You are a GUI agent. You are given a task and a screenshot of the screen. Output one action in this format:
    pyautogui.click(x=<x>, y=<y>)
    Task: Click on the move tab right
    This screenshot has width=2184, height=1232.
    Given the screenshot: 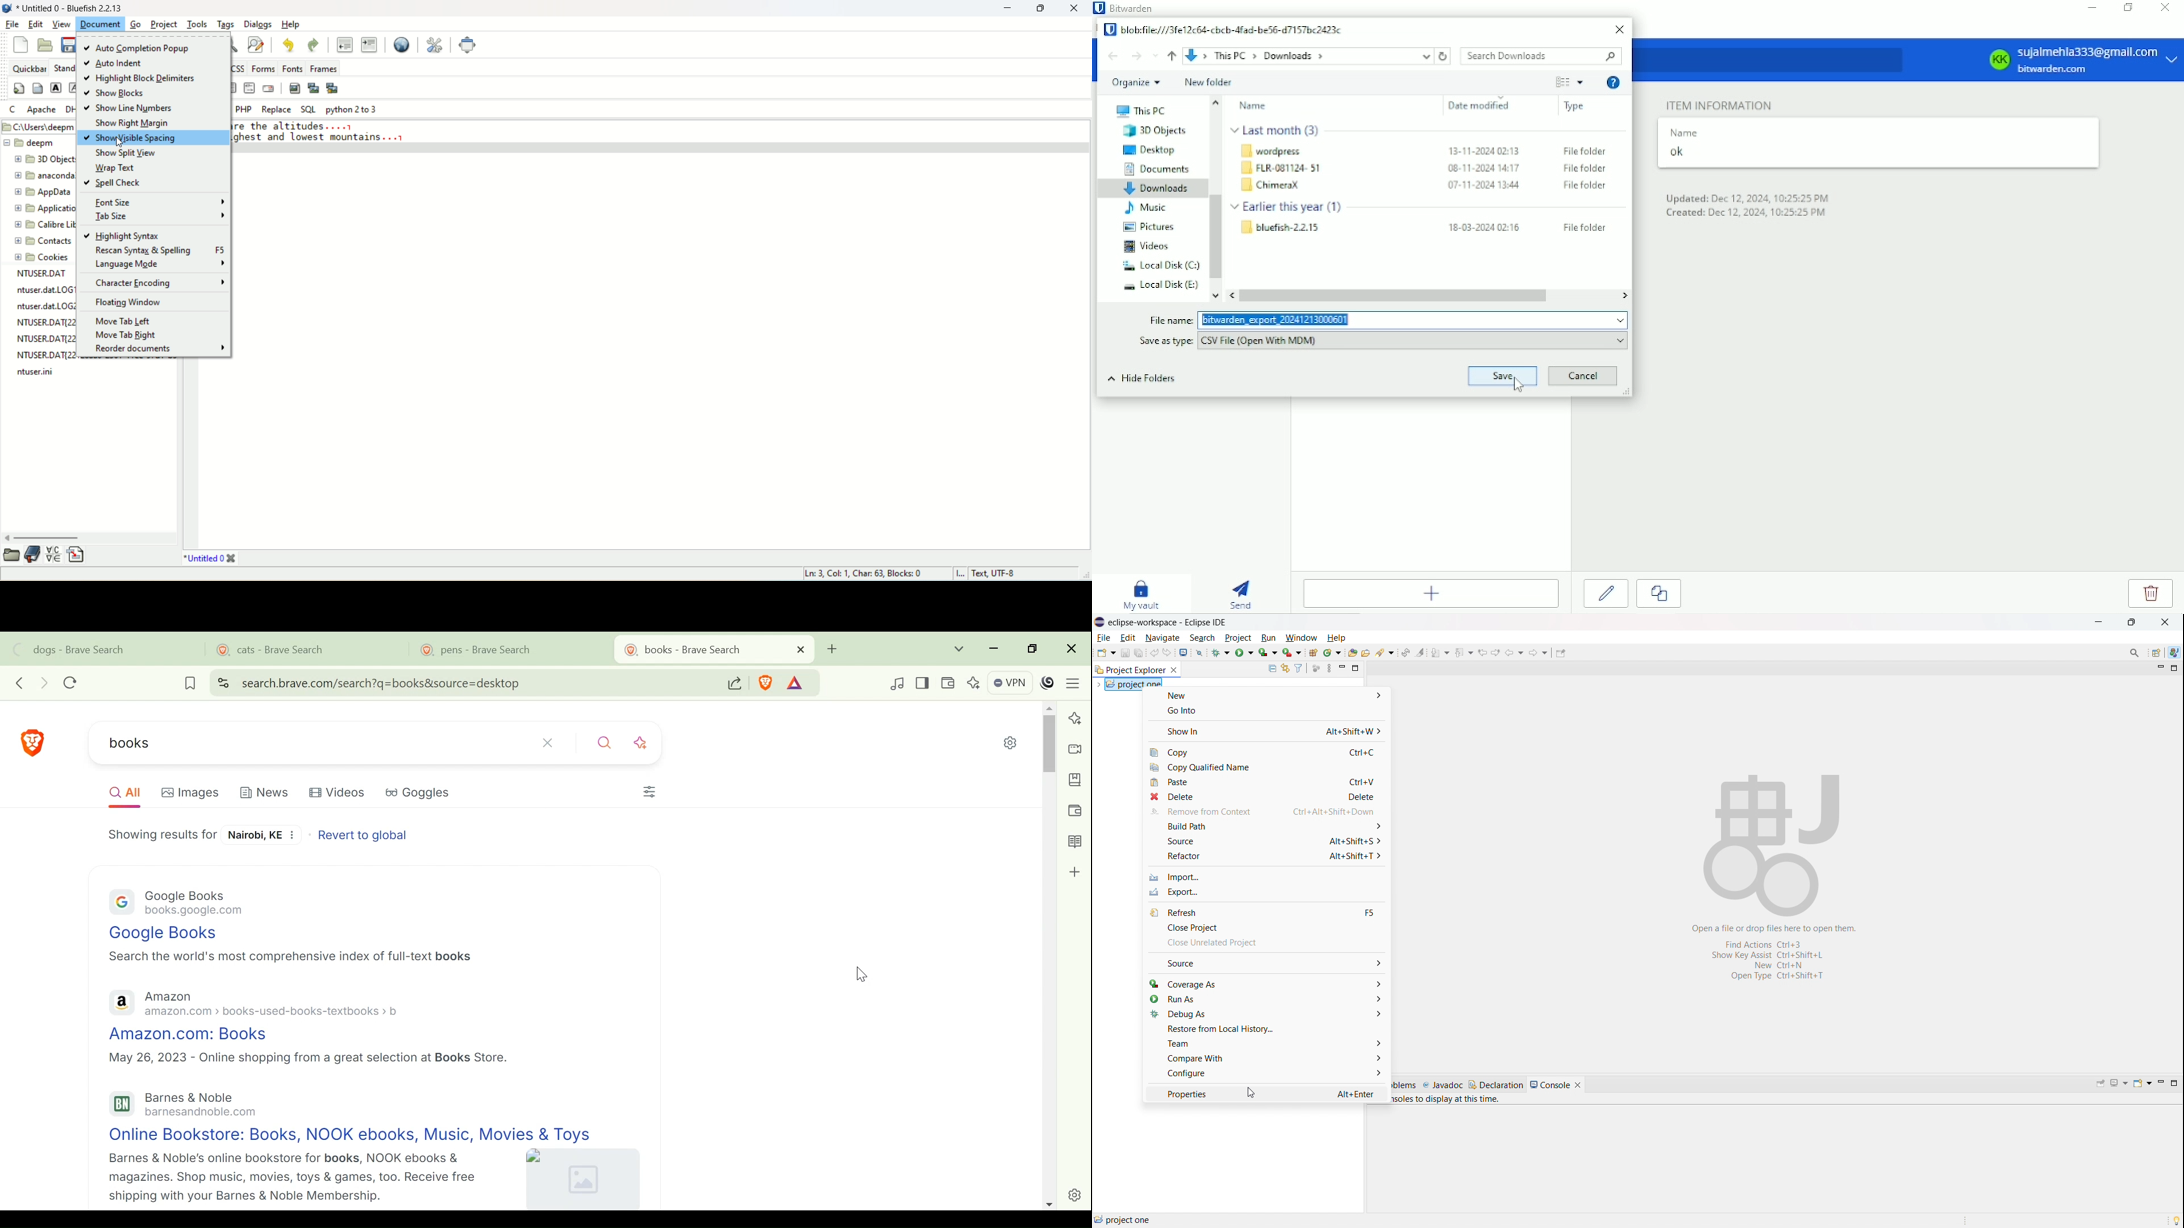 What is the action you would take?
    pyautogui.click(x=125, y=336)
    